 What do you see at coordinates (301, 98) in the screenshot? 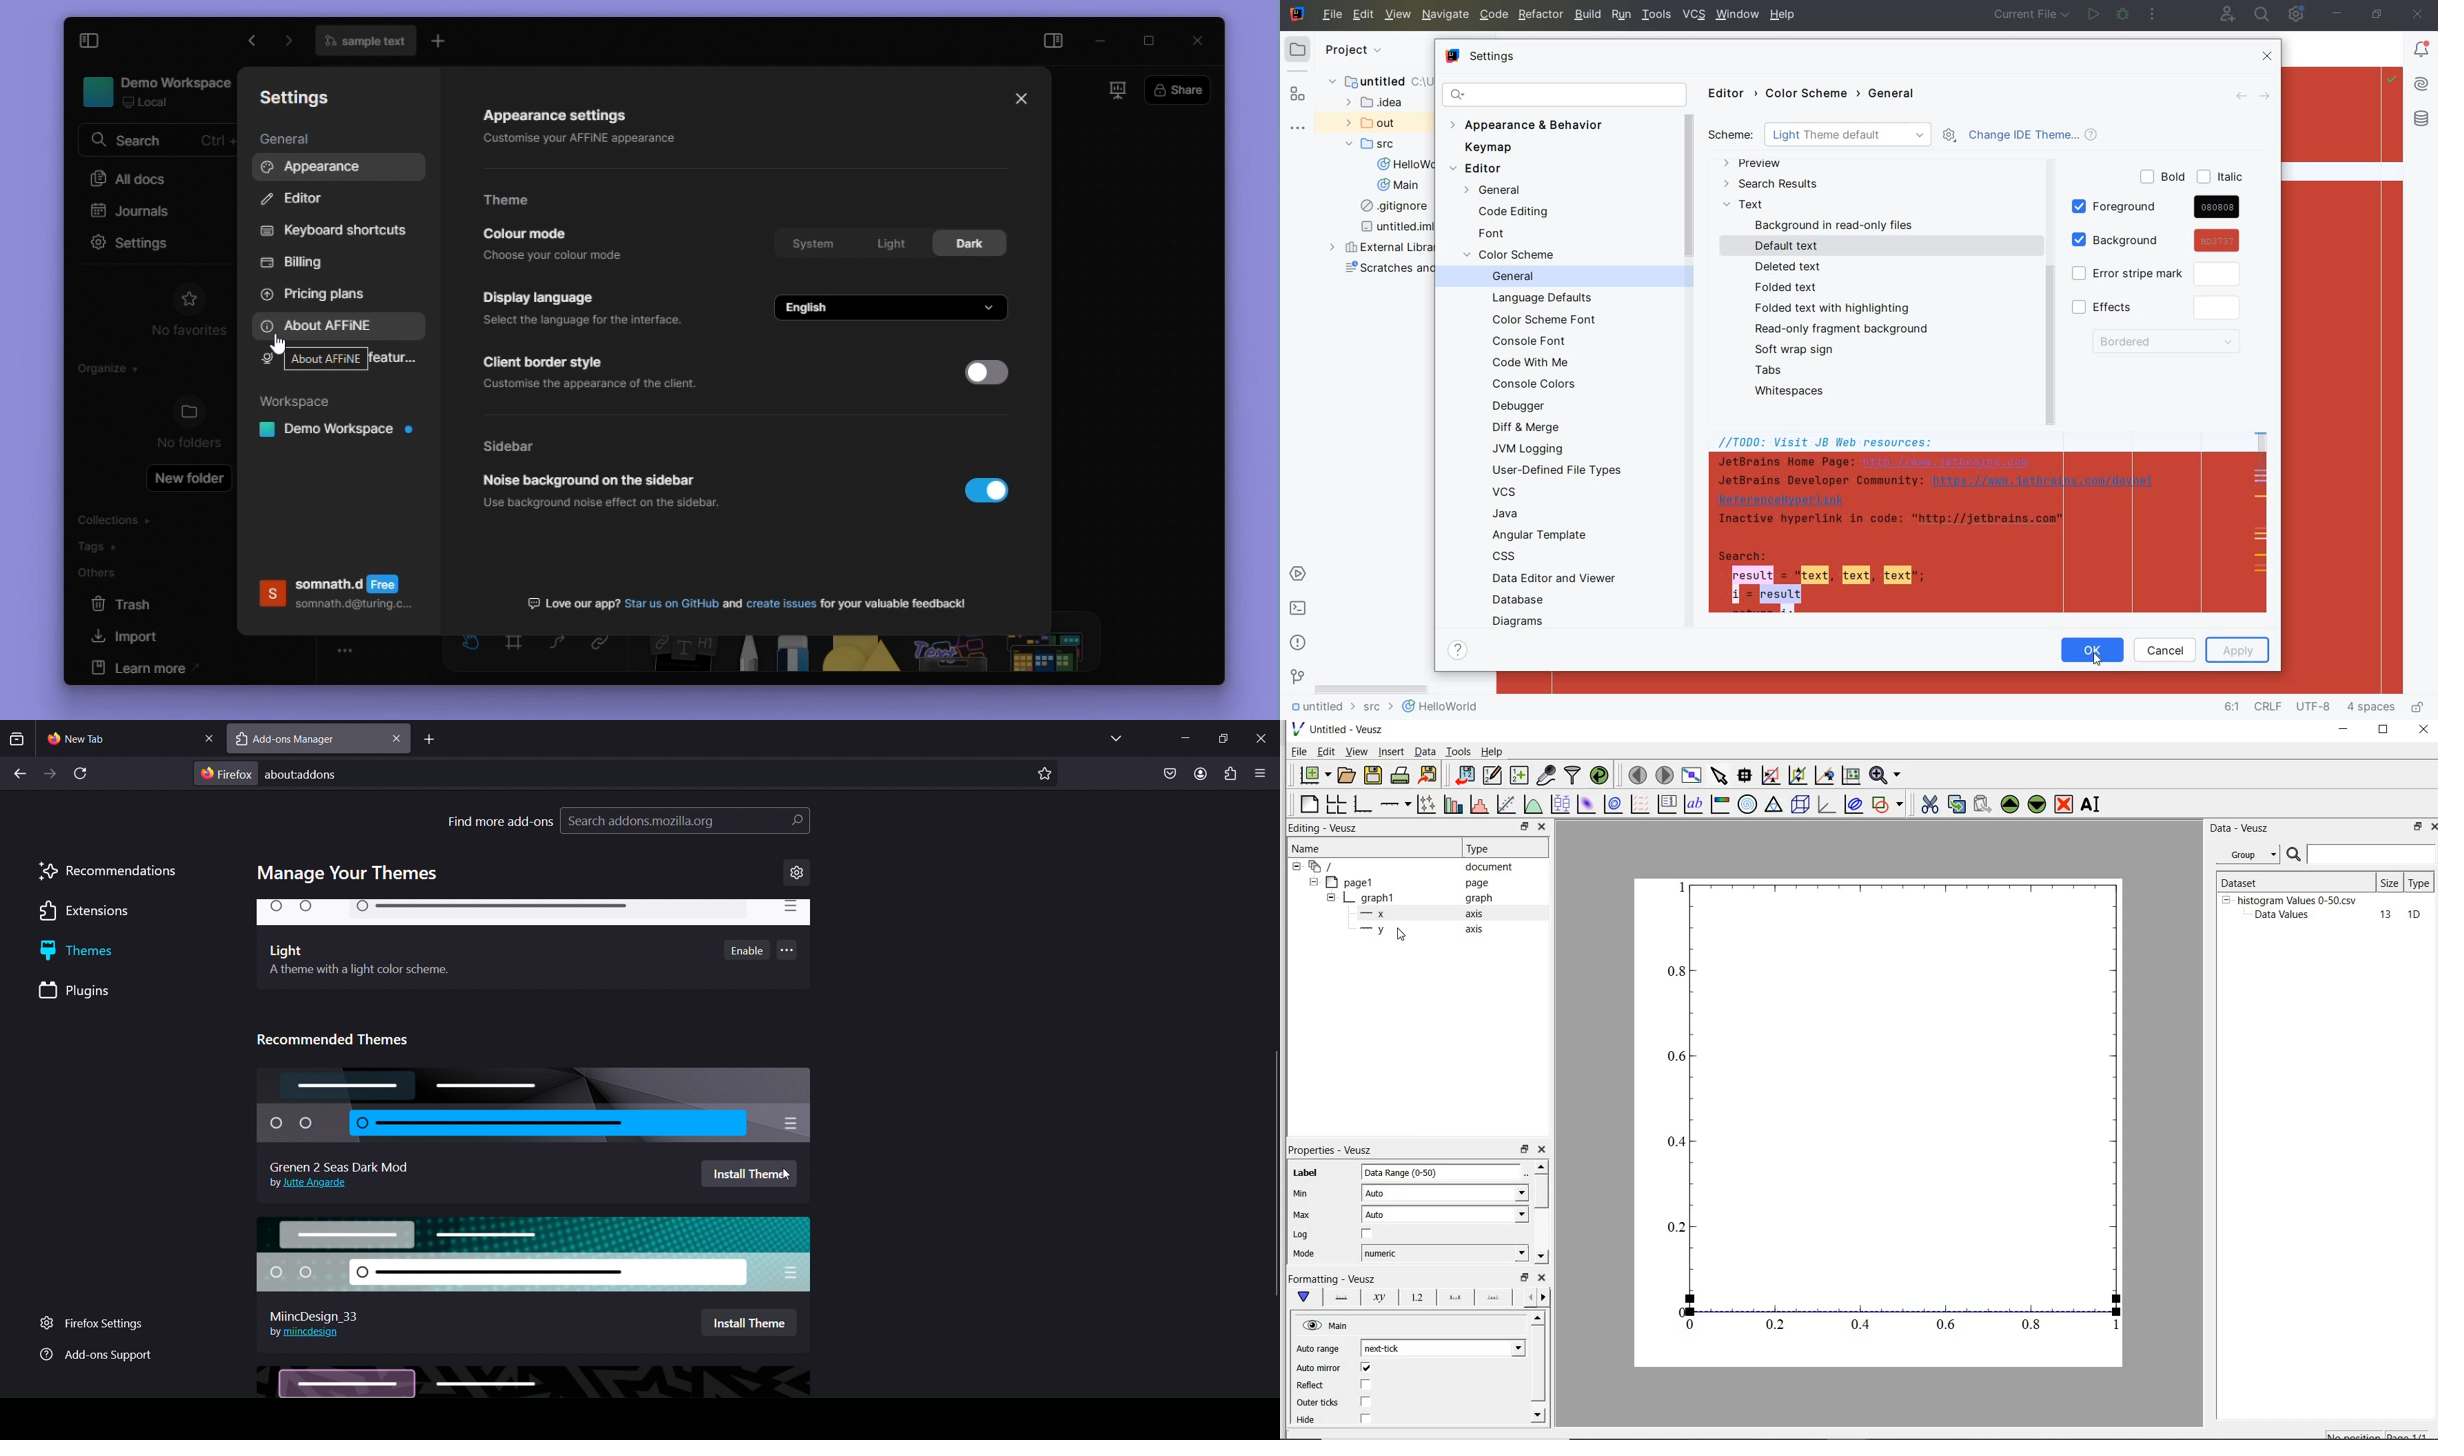
I see `Settings` at bounding box center [301, 98].